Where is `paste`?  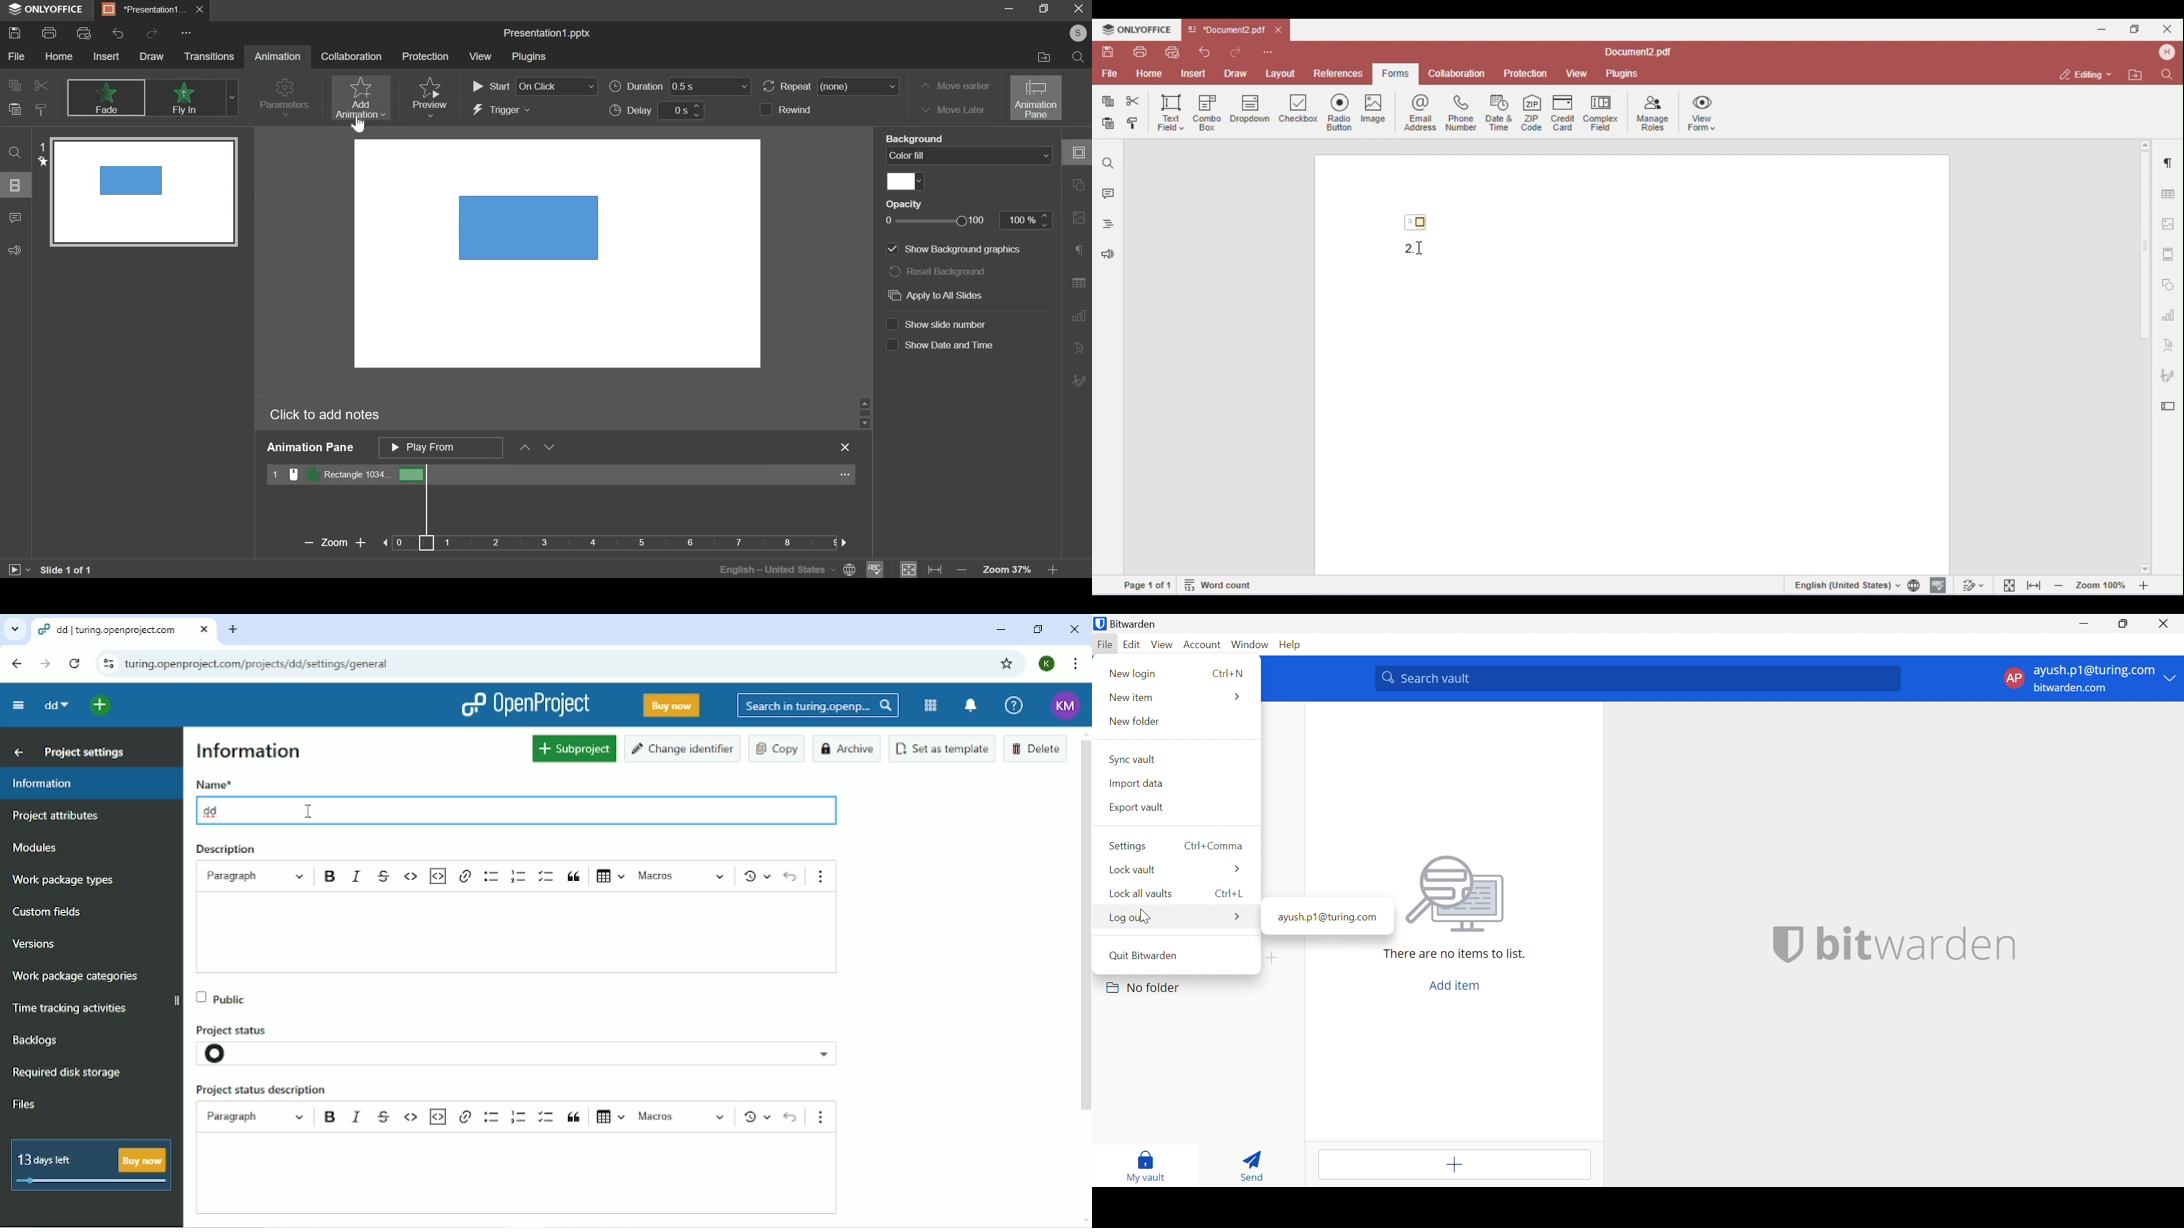
paste is located at coordinates (15, 110).